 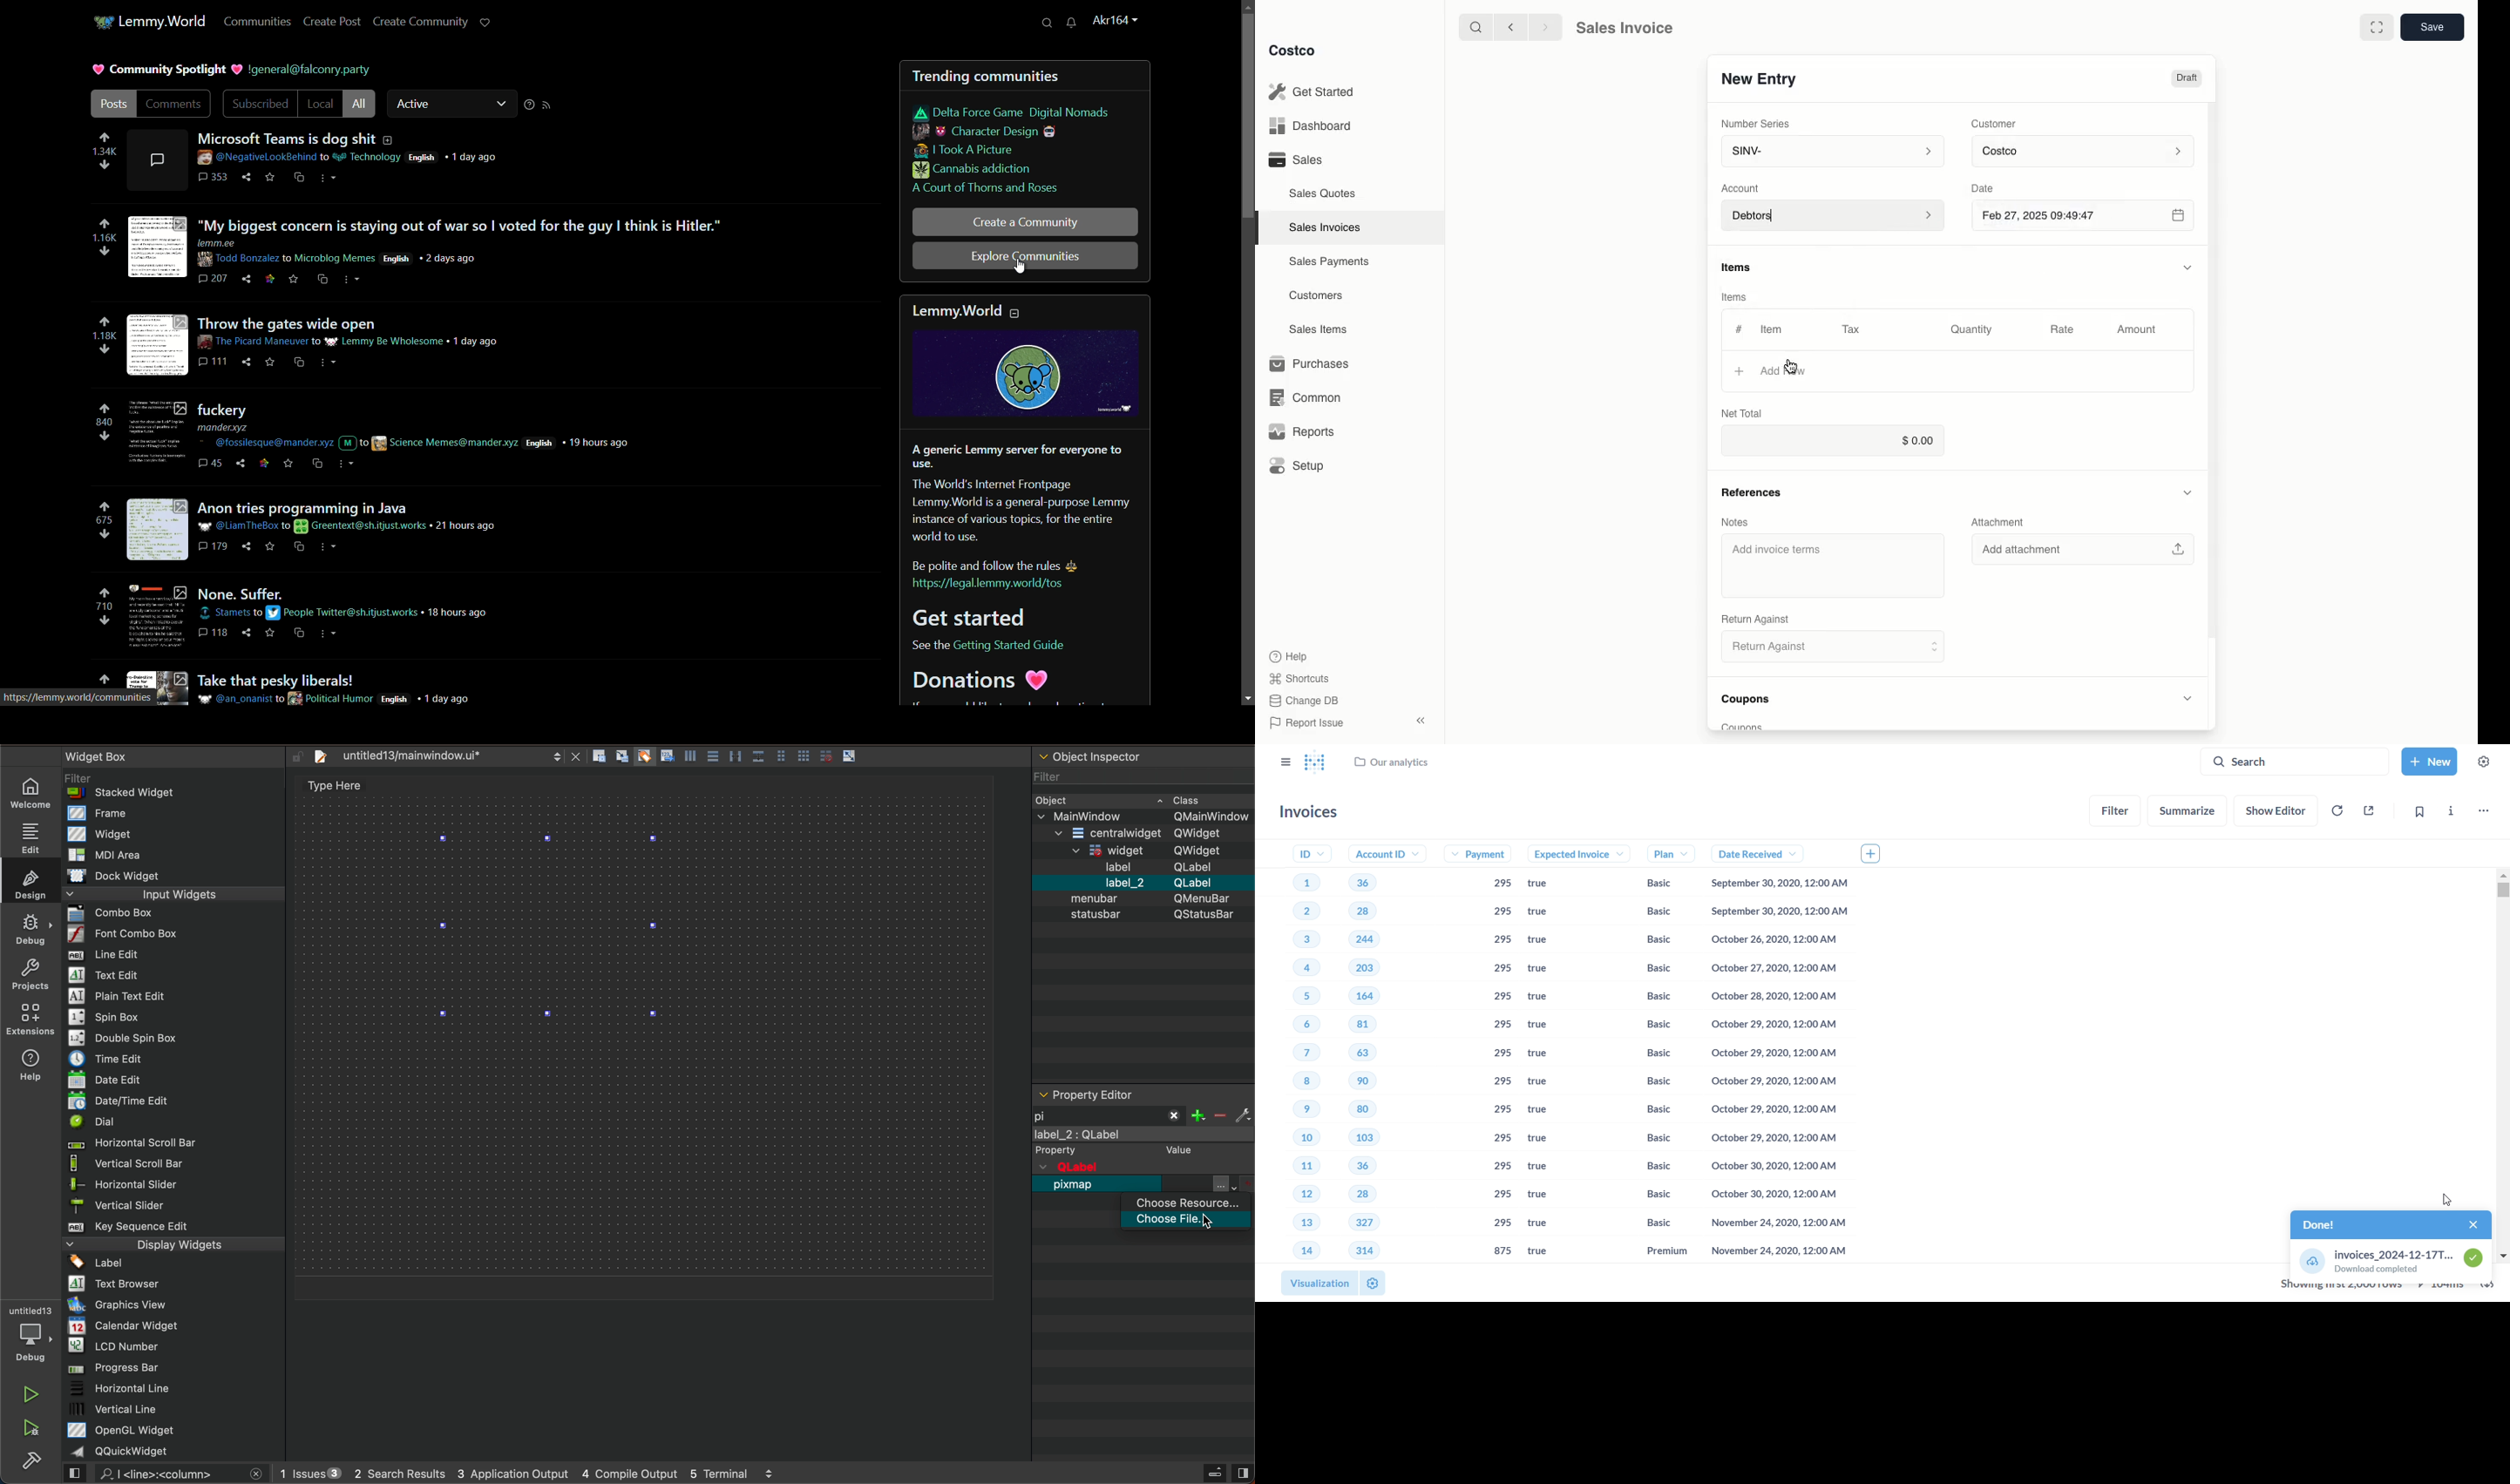 I want to click on Feb 27, 2025 09:49:47, so click(x=2083, y=215).